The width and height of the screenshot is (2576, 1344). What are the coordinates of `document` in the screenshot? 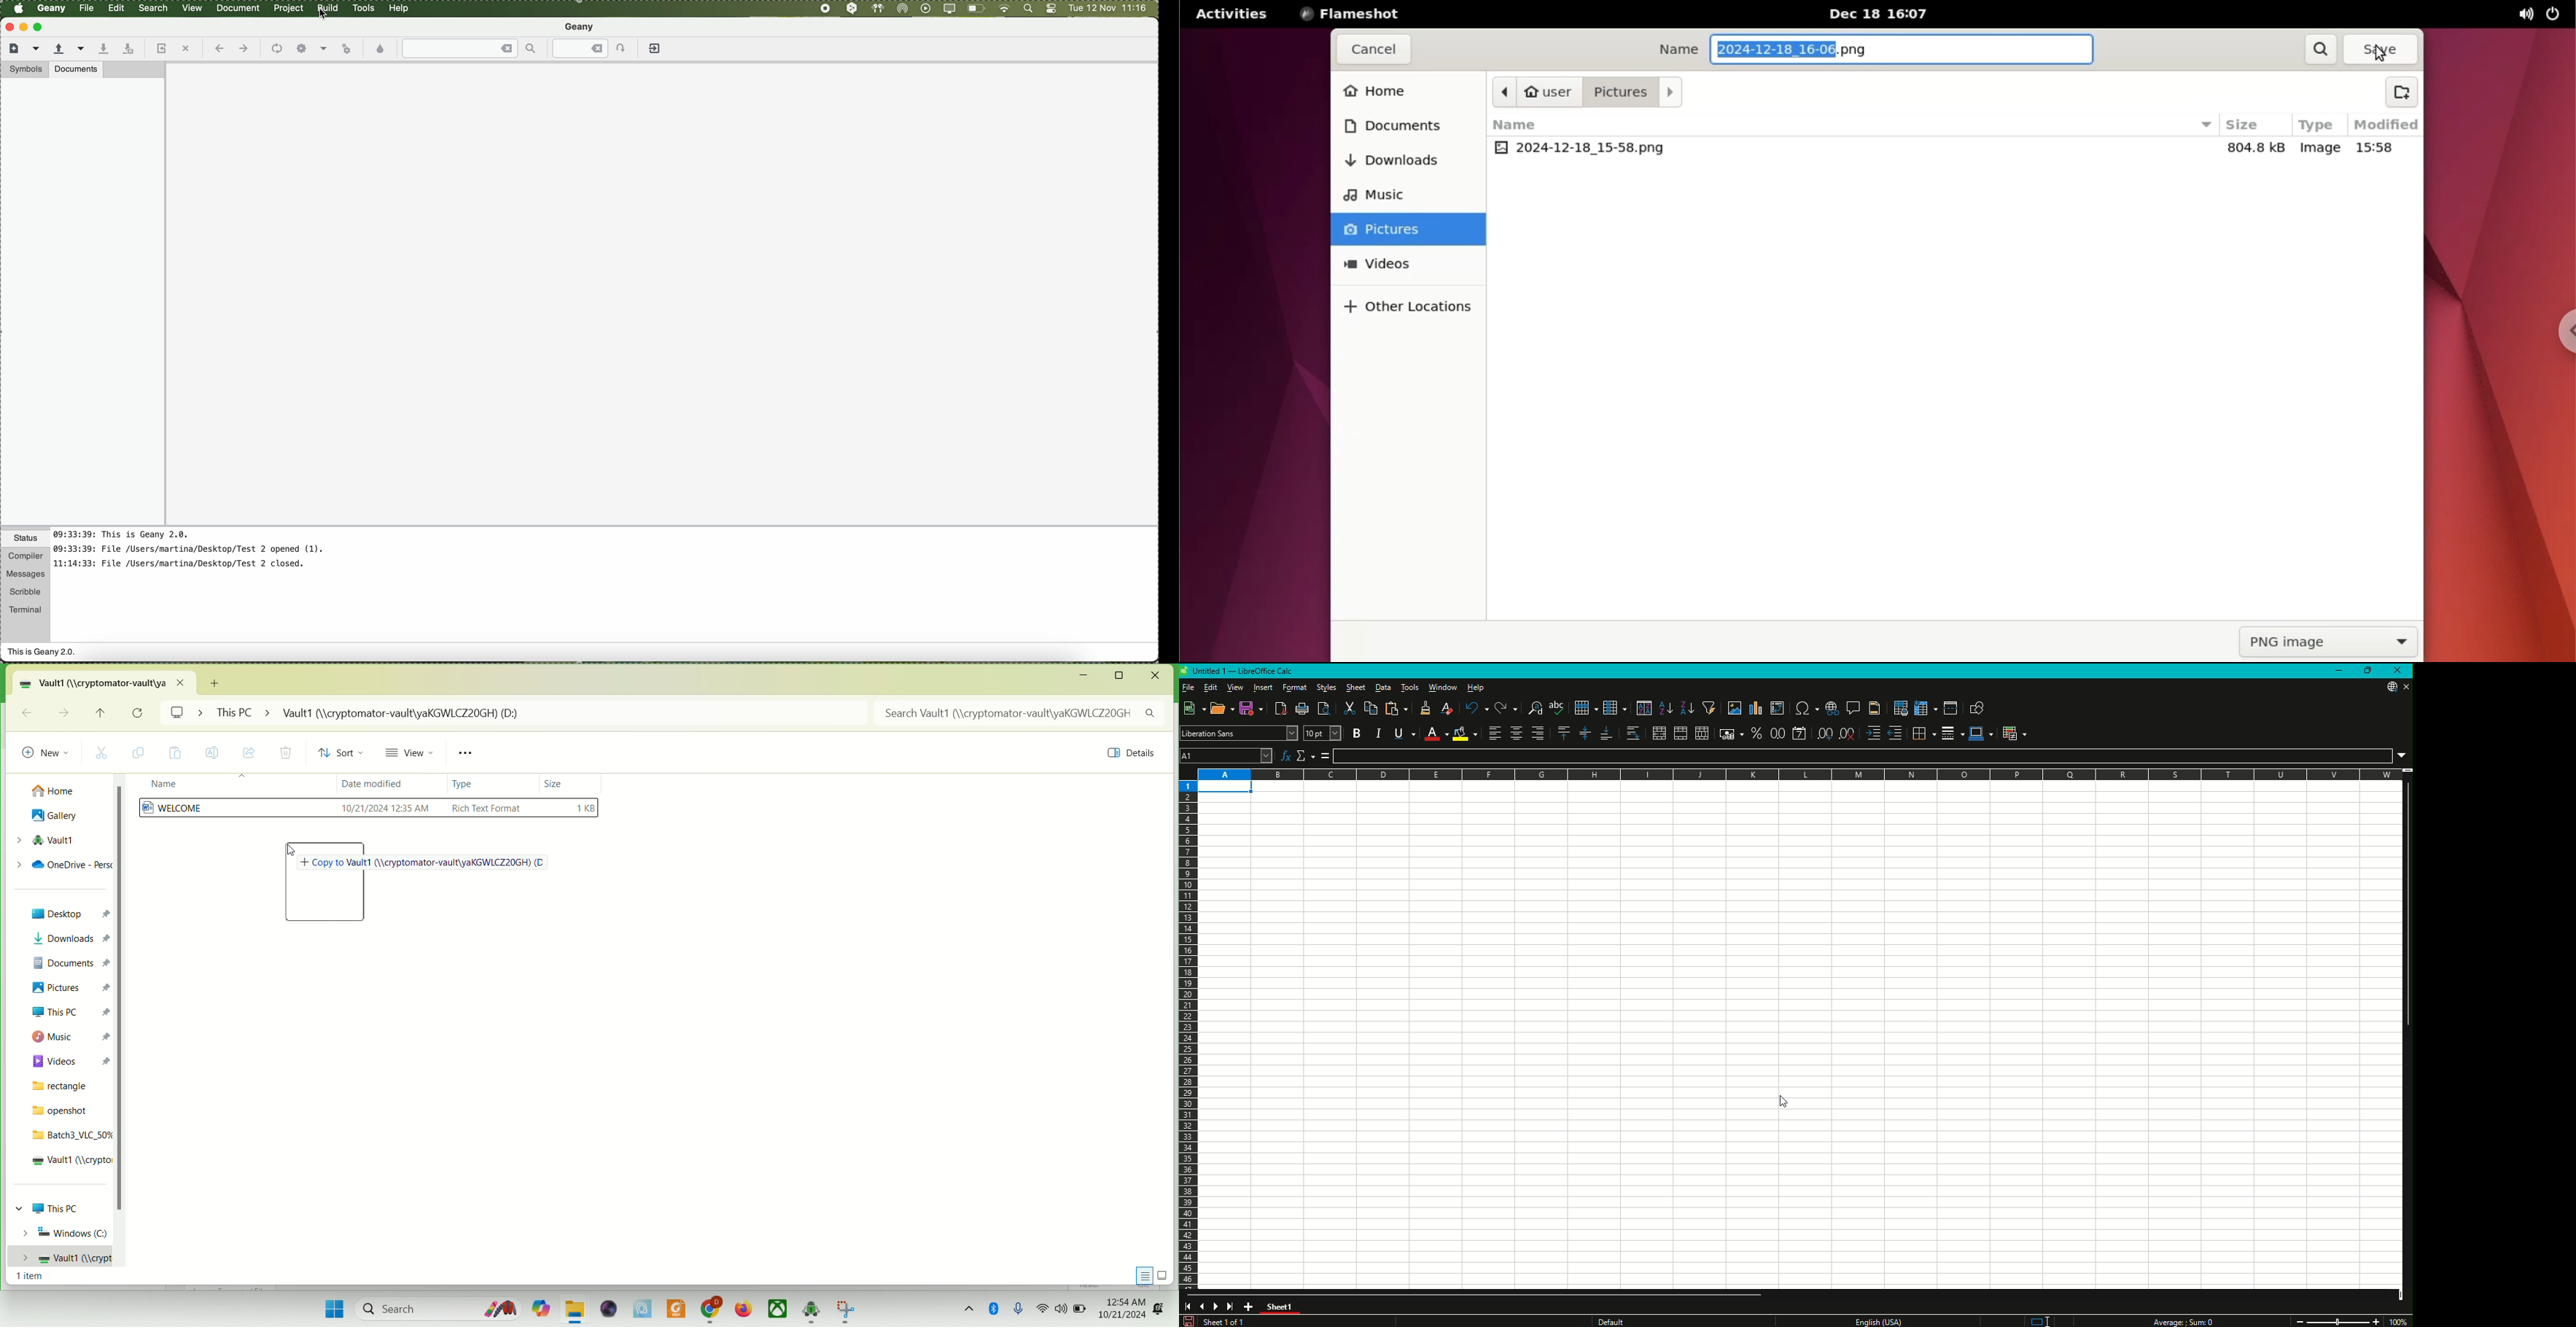 It's located at (238, 7).